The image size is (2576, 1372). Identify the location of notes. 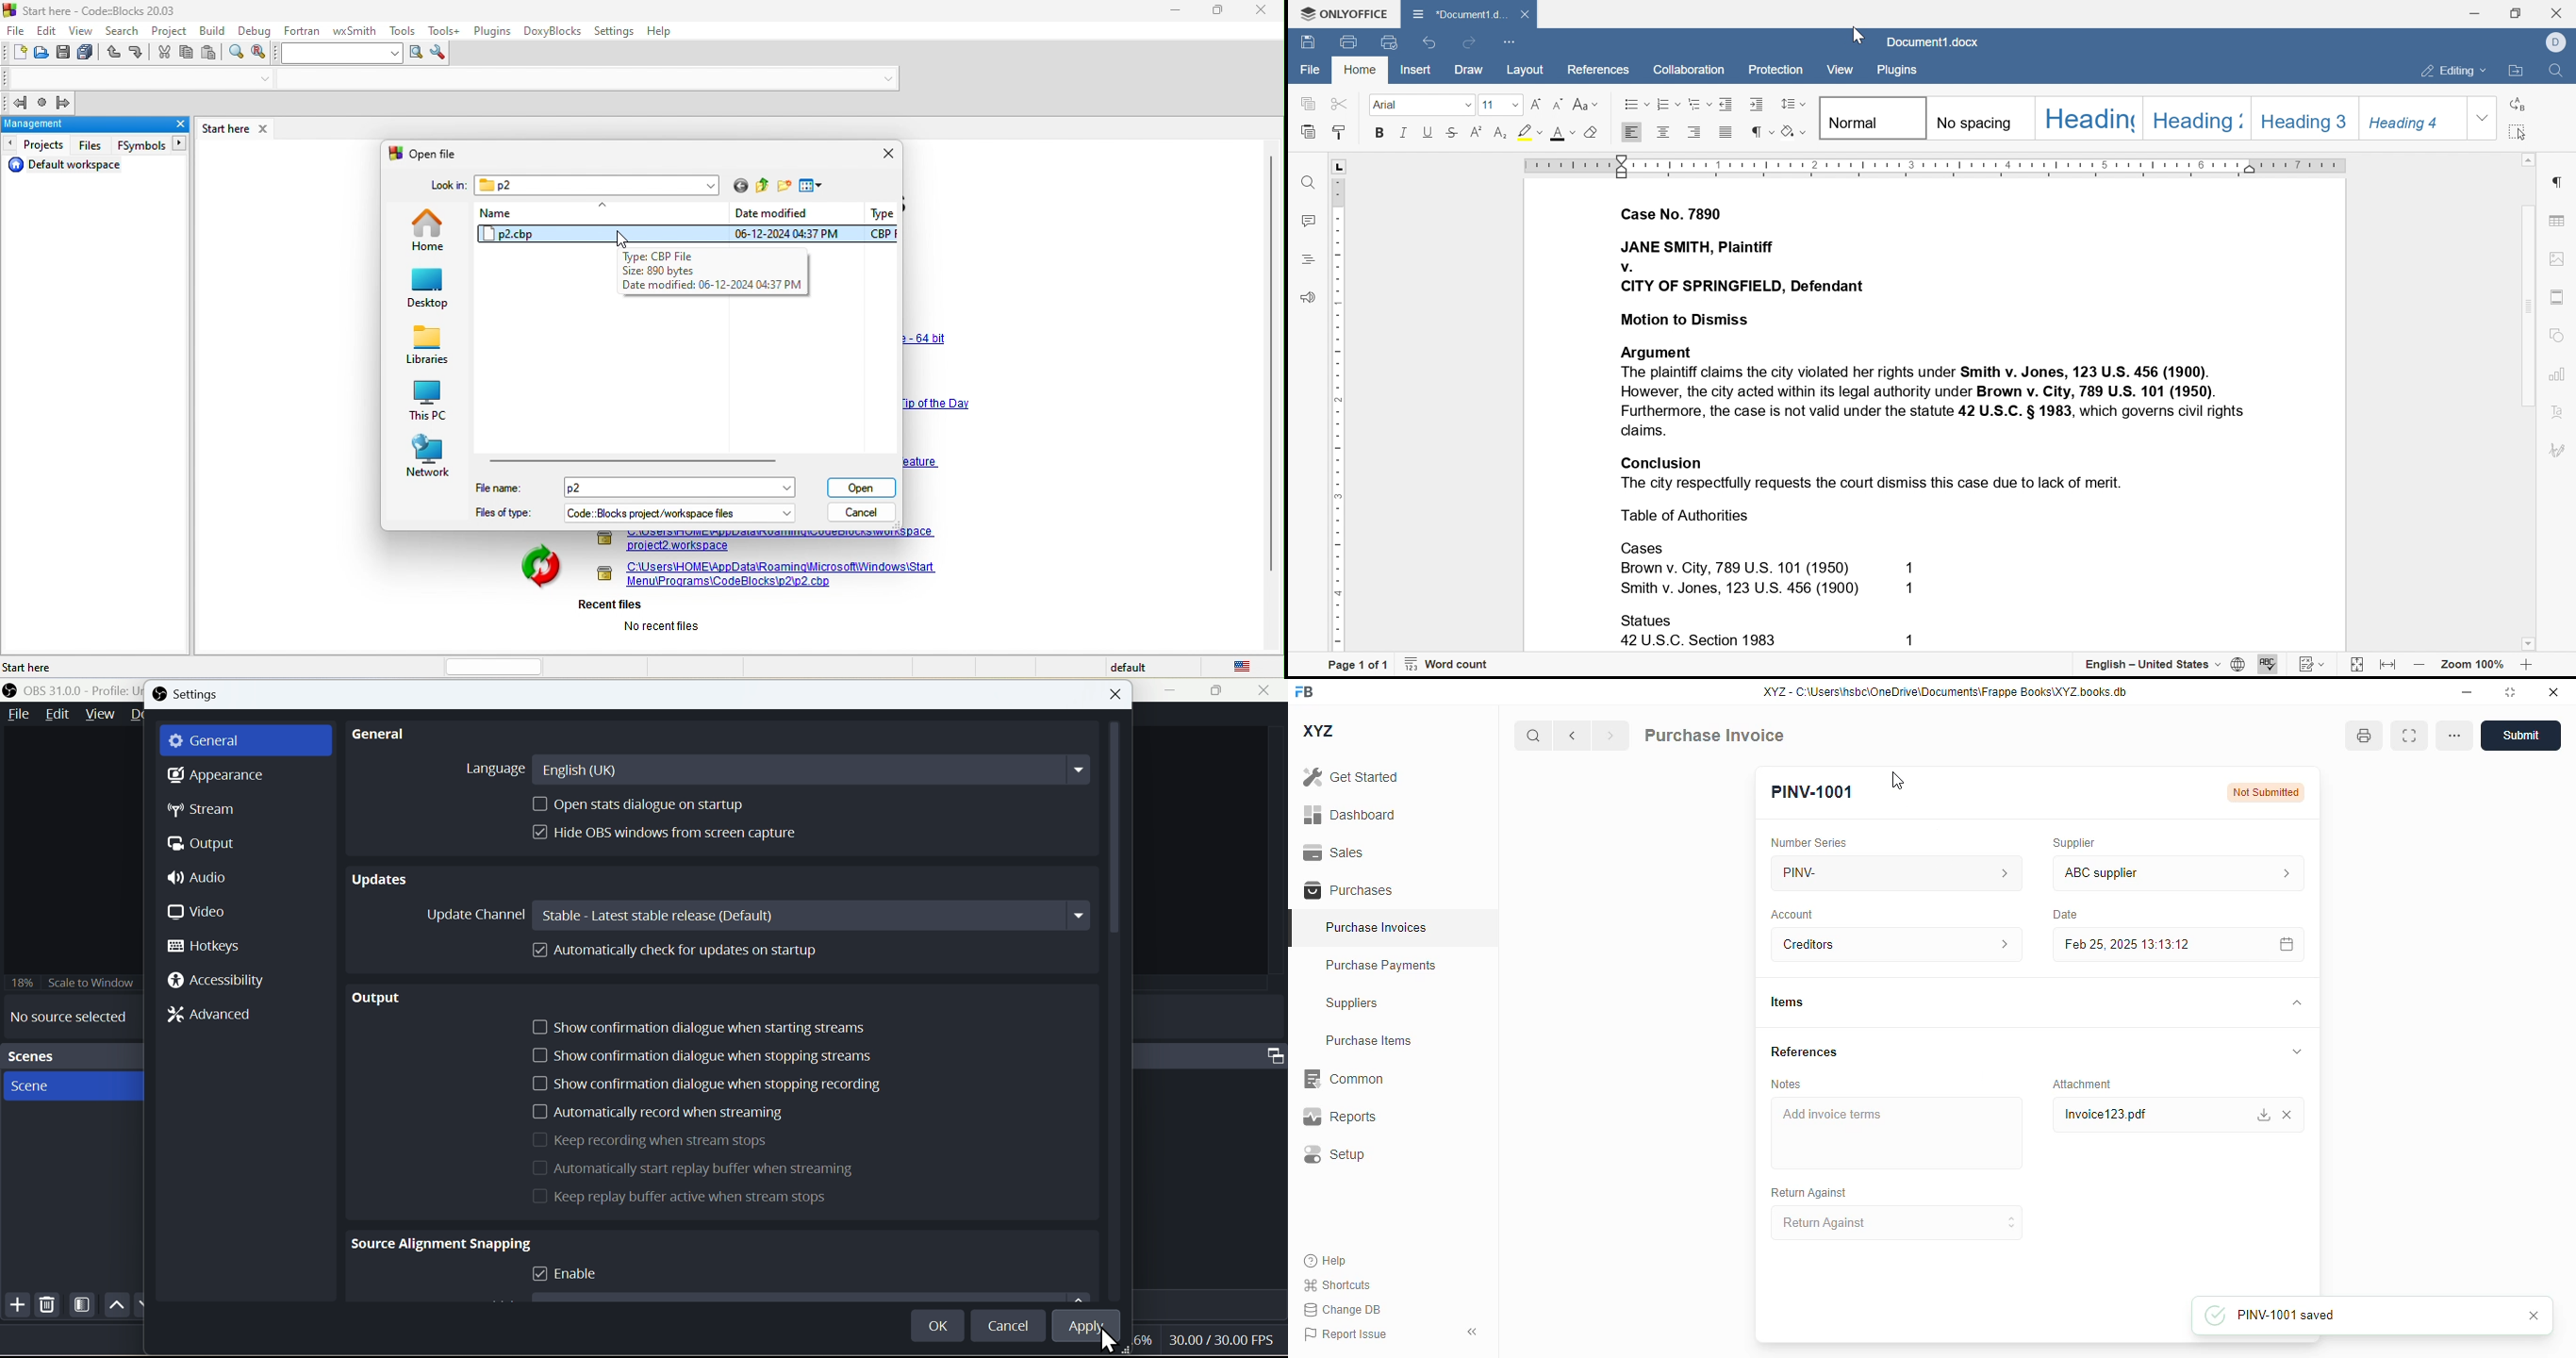
(1786, 1084).